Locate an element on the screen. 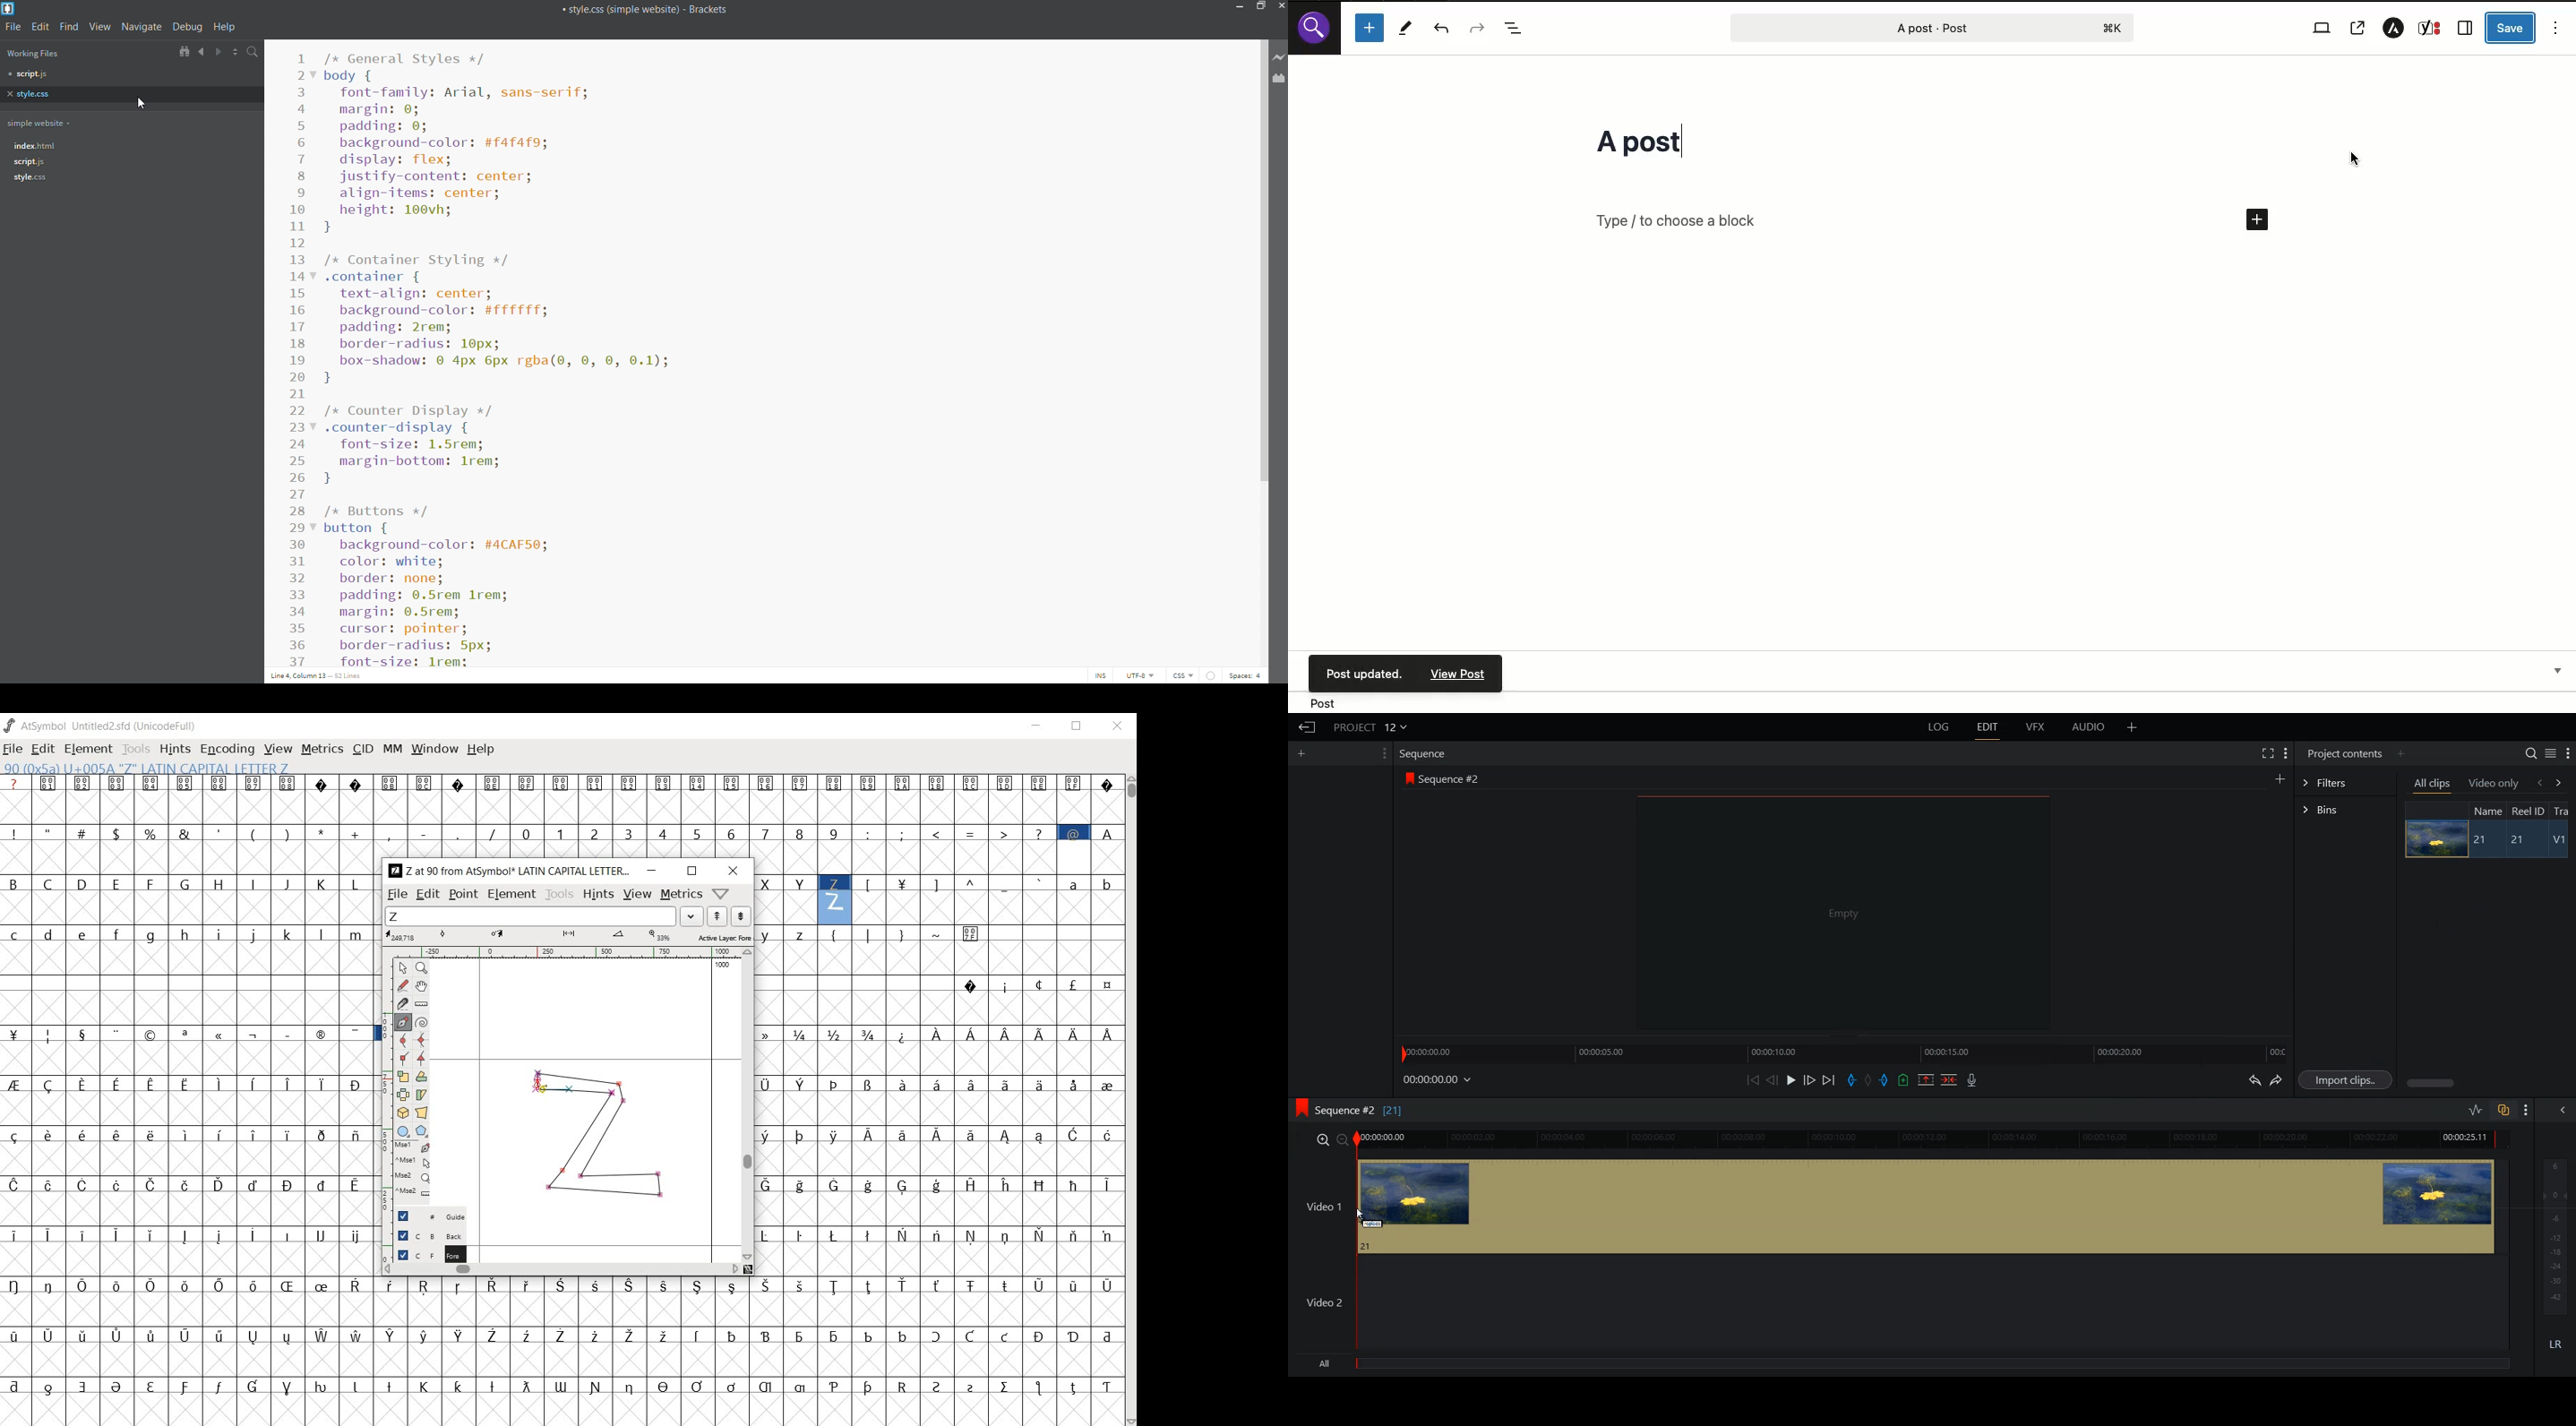  minimize is located at coordinates (1236, 8).